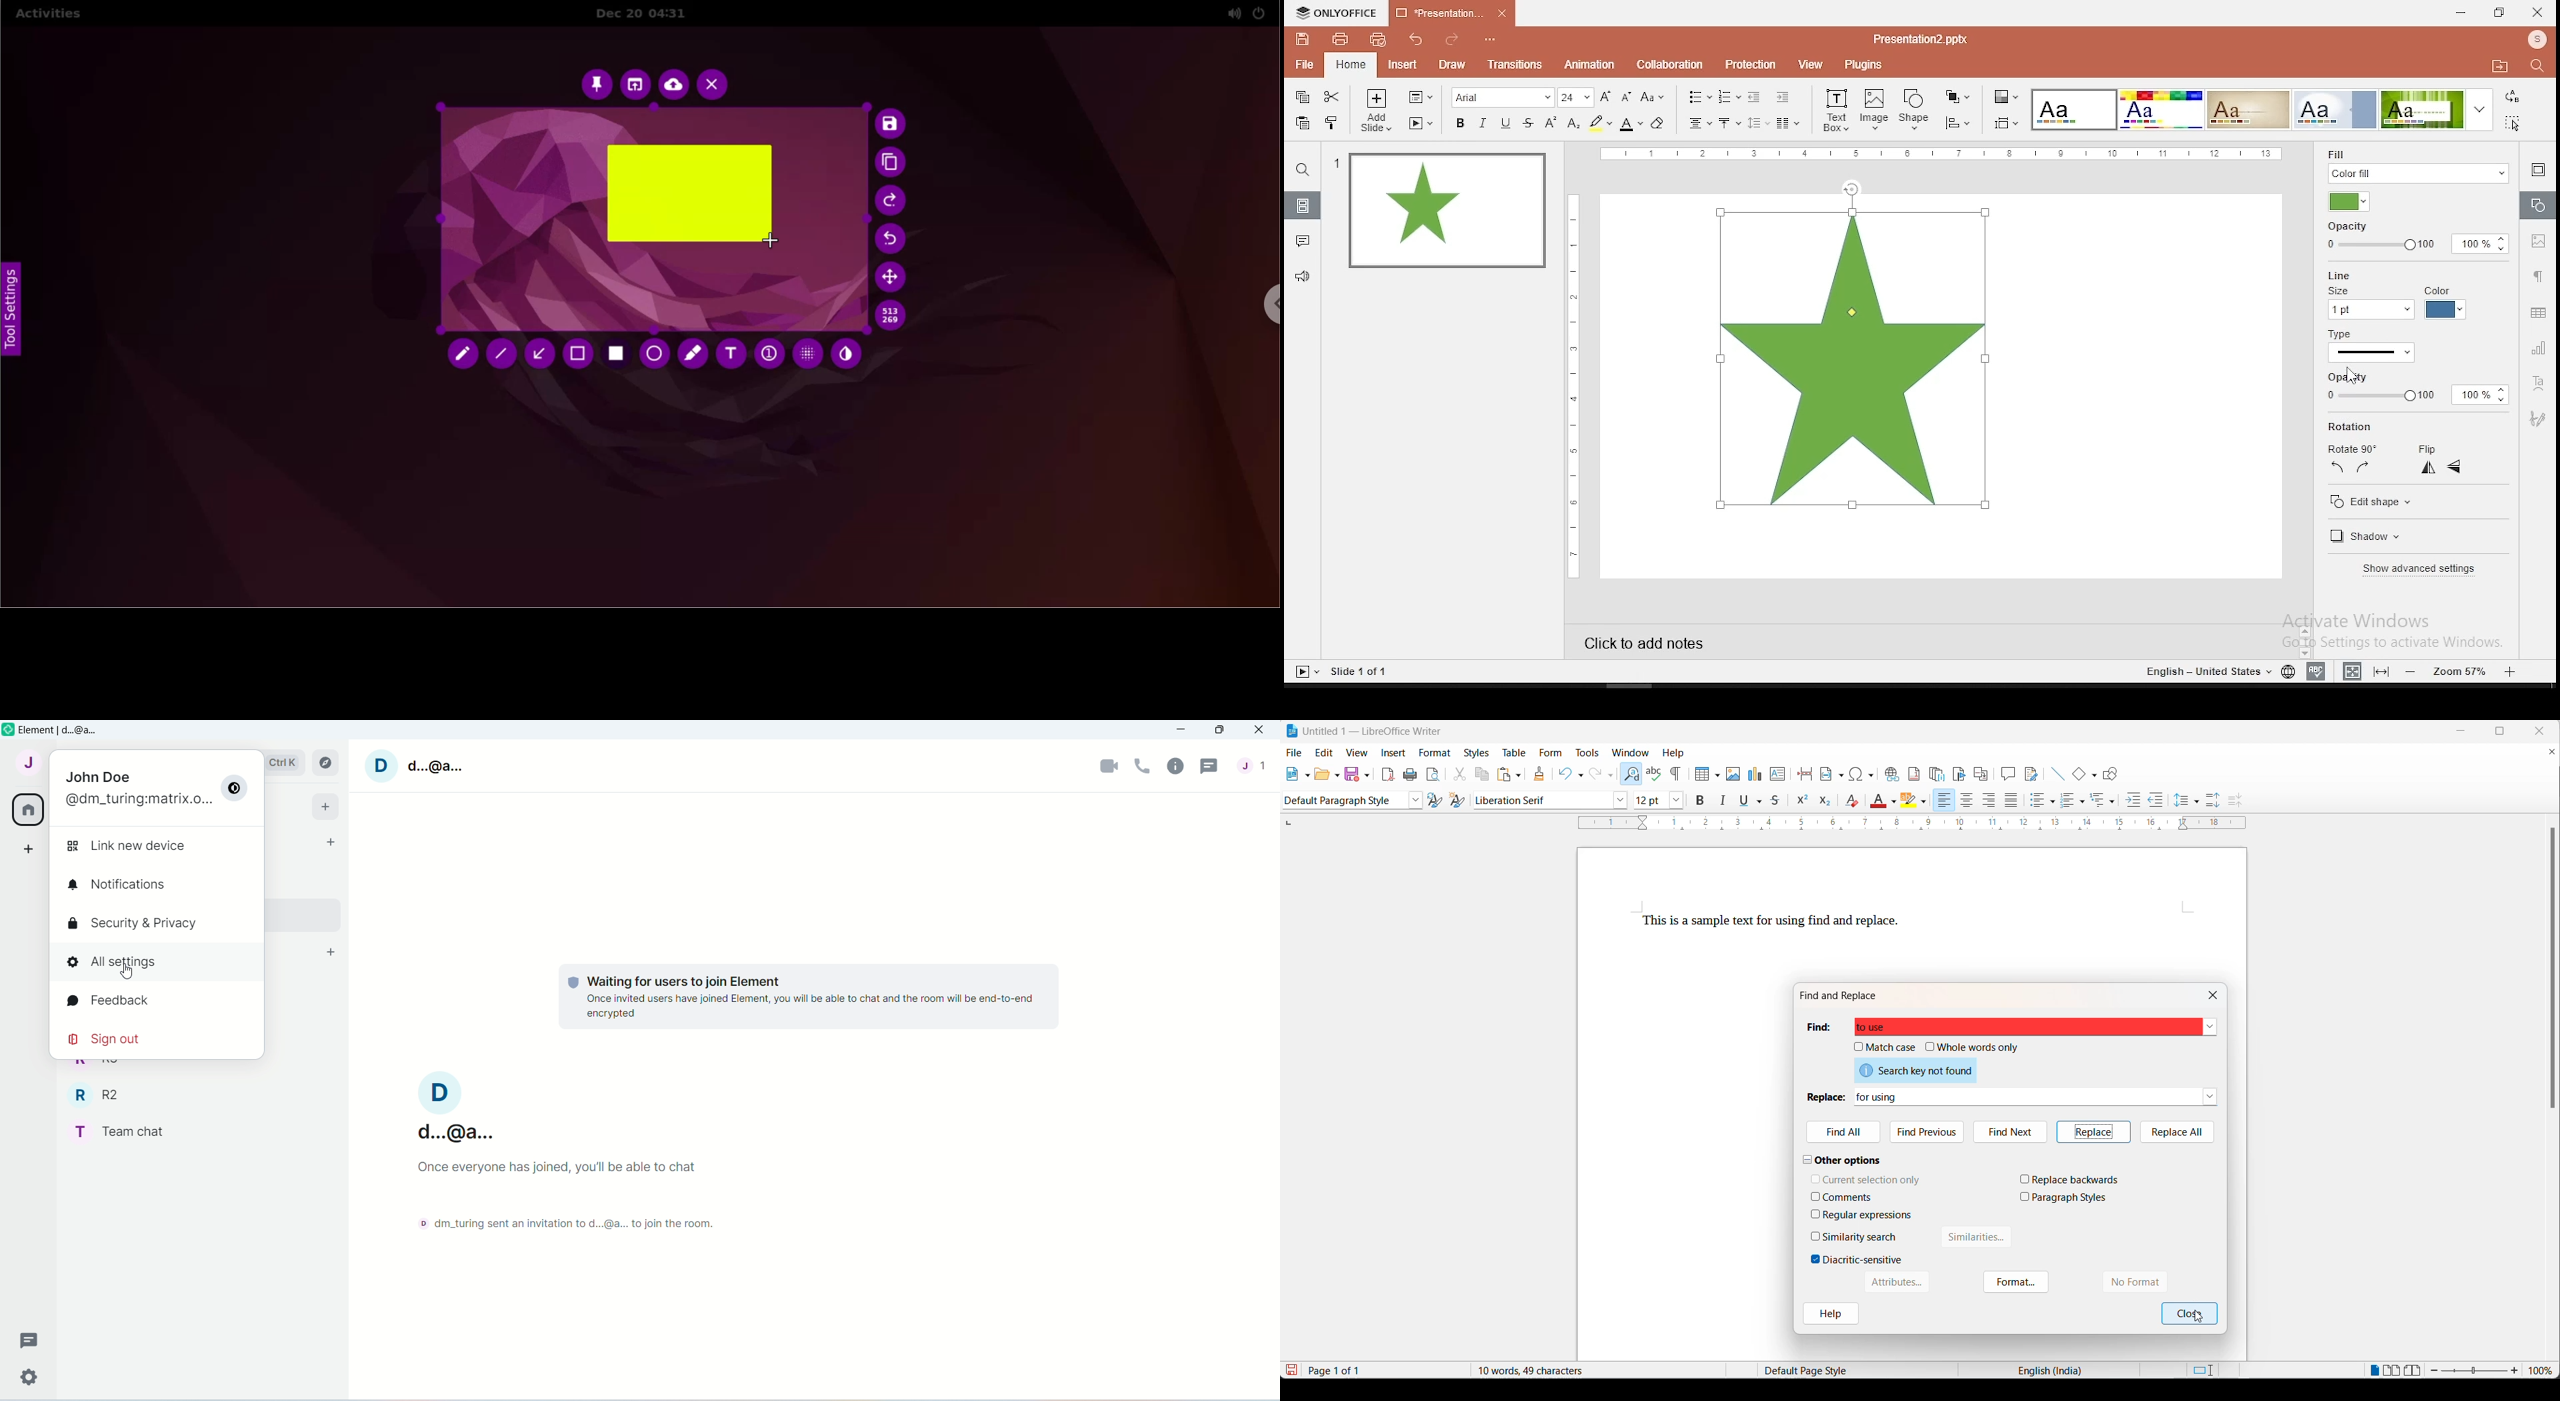 The image size is (2576, 1428). Describe the element at coordinates (1845, 1134) in the screenshot. I see `find All` at that location.